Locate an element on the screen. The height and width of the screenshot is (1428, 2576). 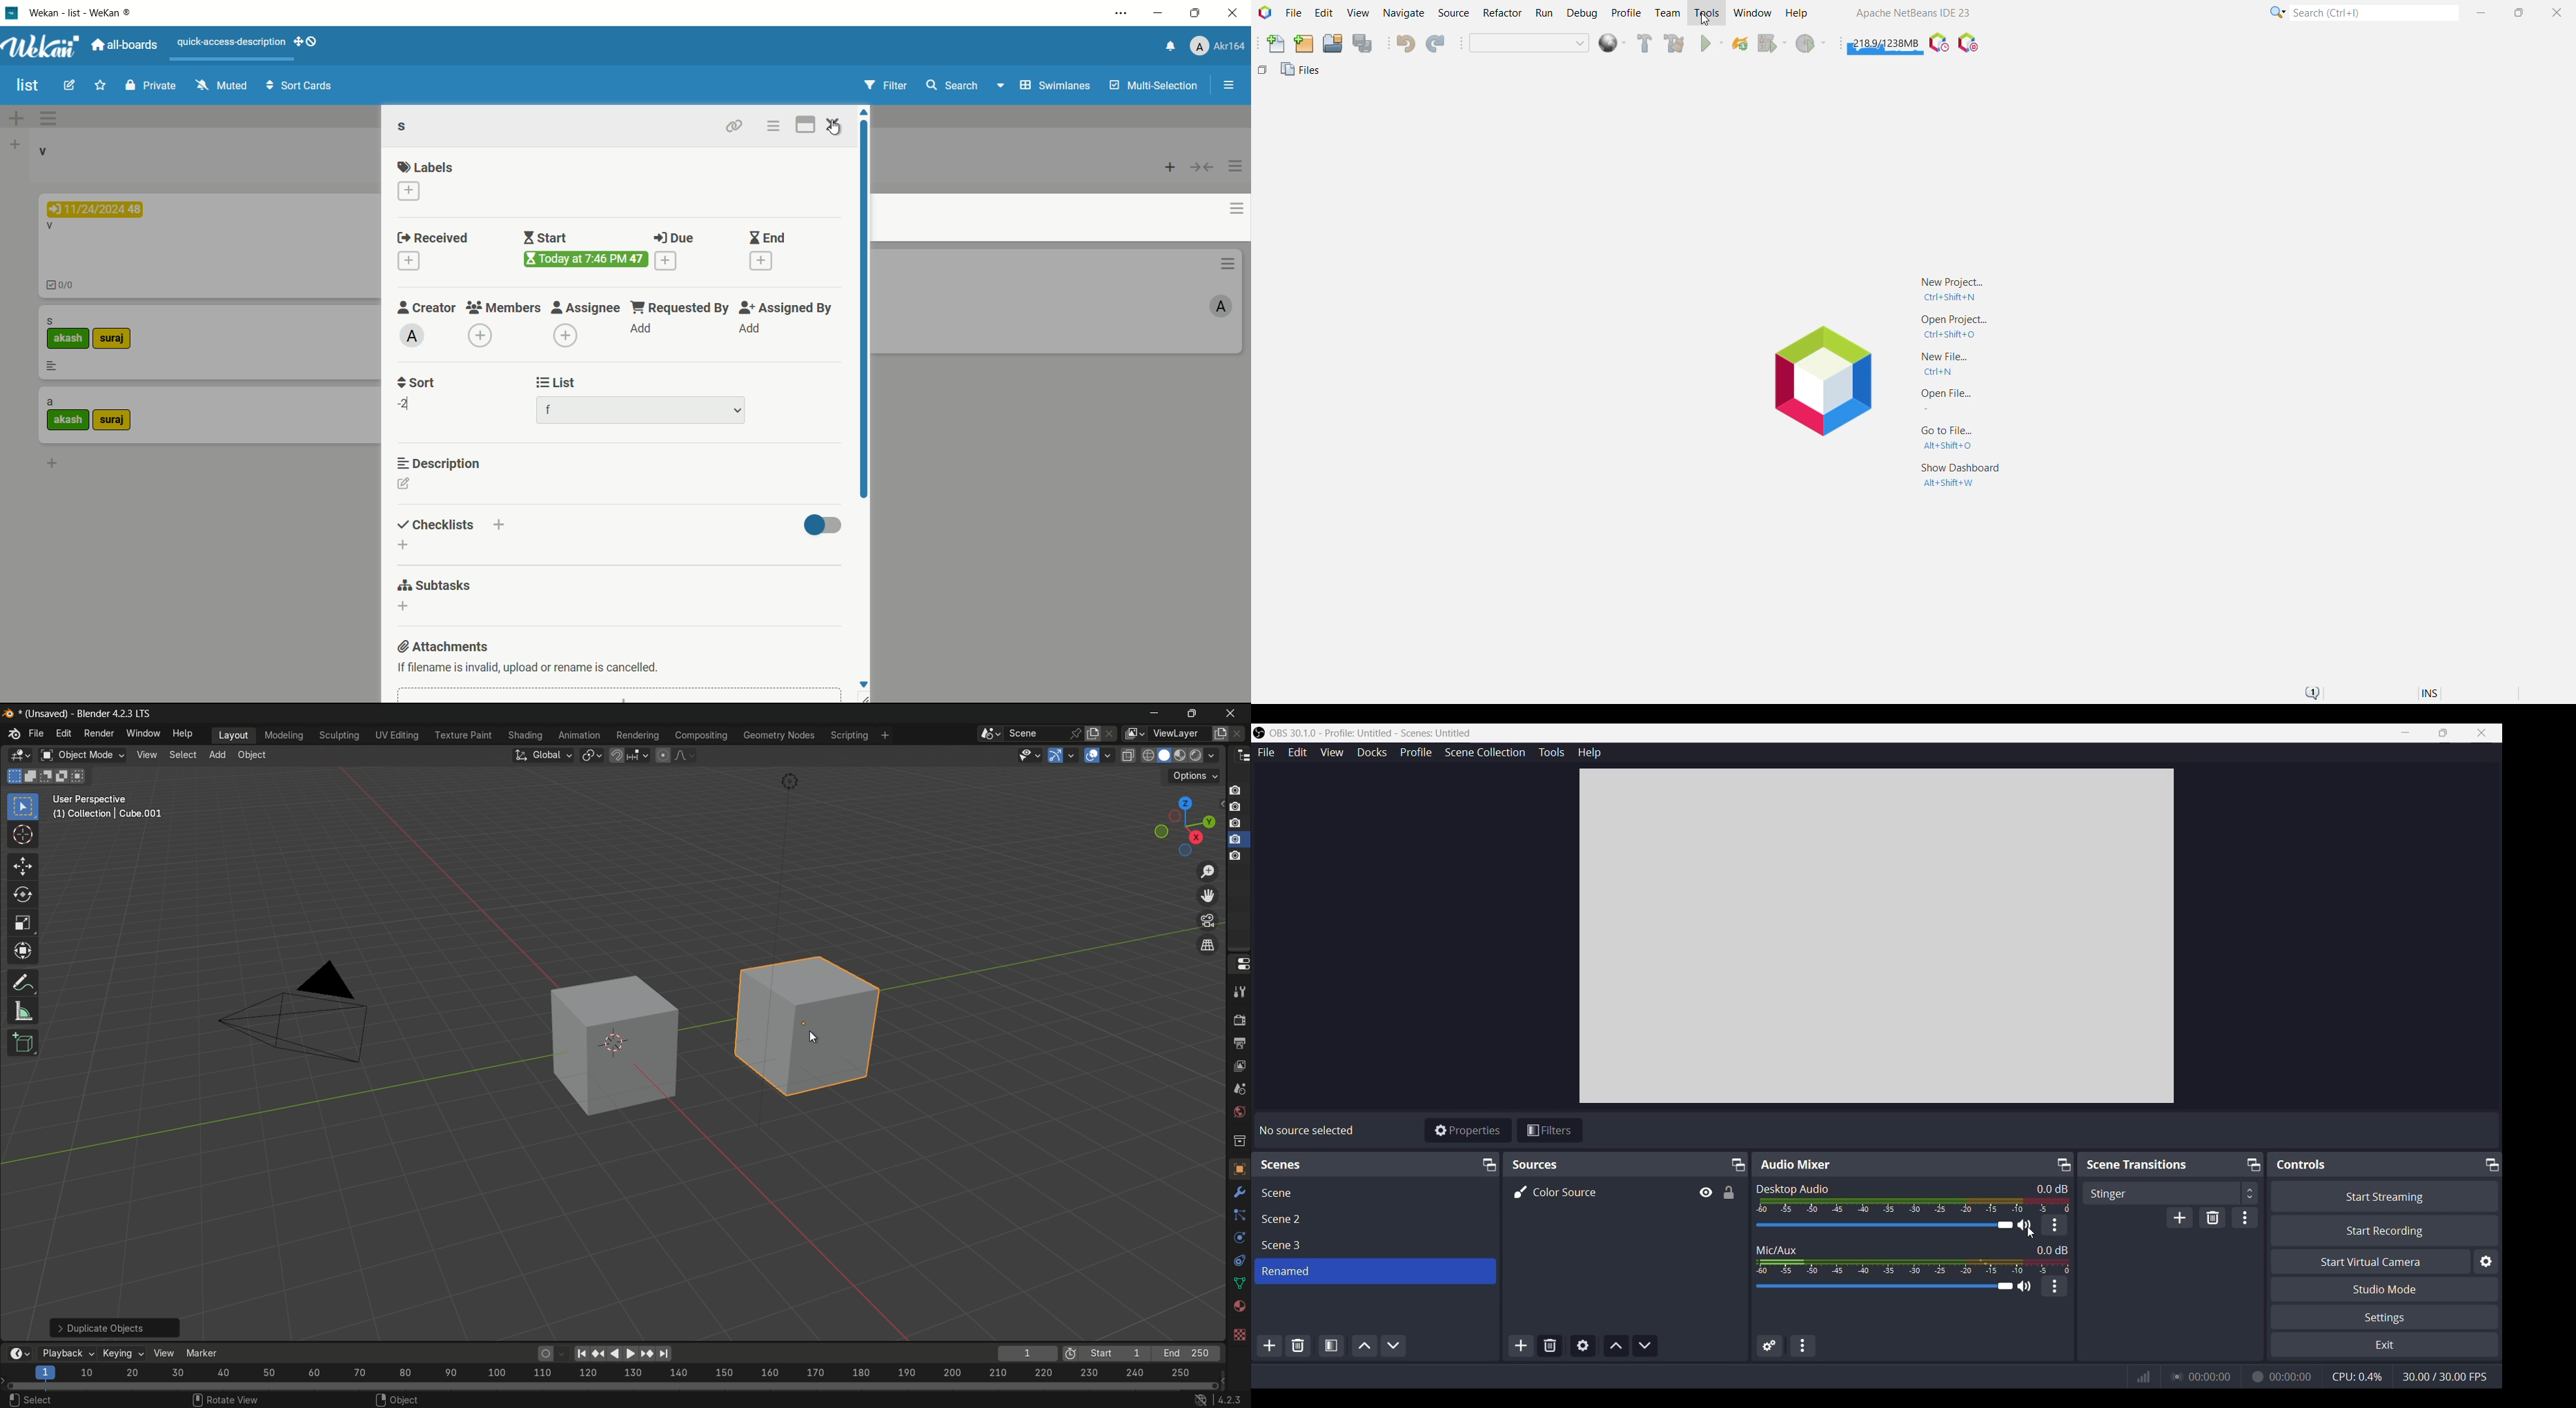
Desktop audio properties is located at coordinates (2053, 1225).